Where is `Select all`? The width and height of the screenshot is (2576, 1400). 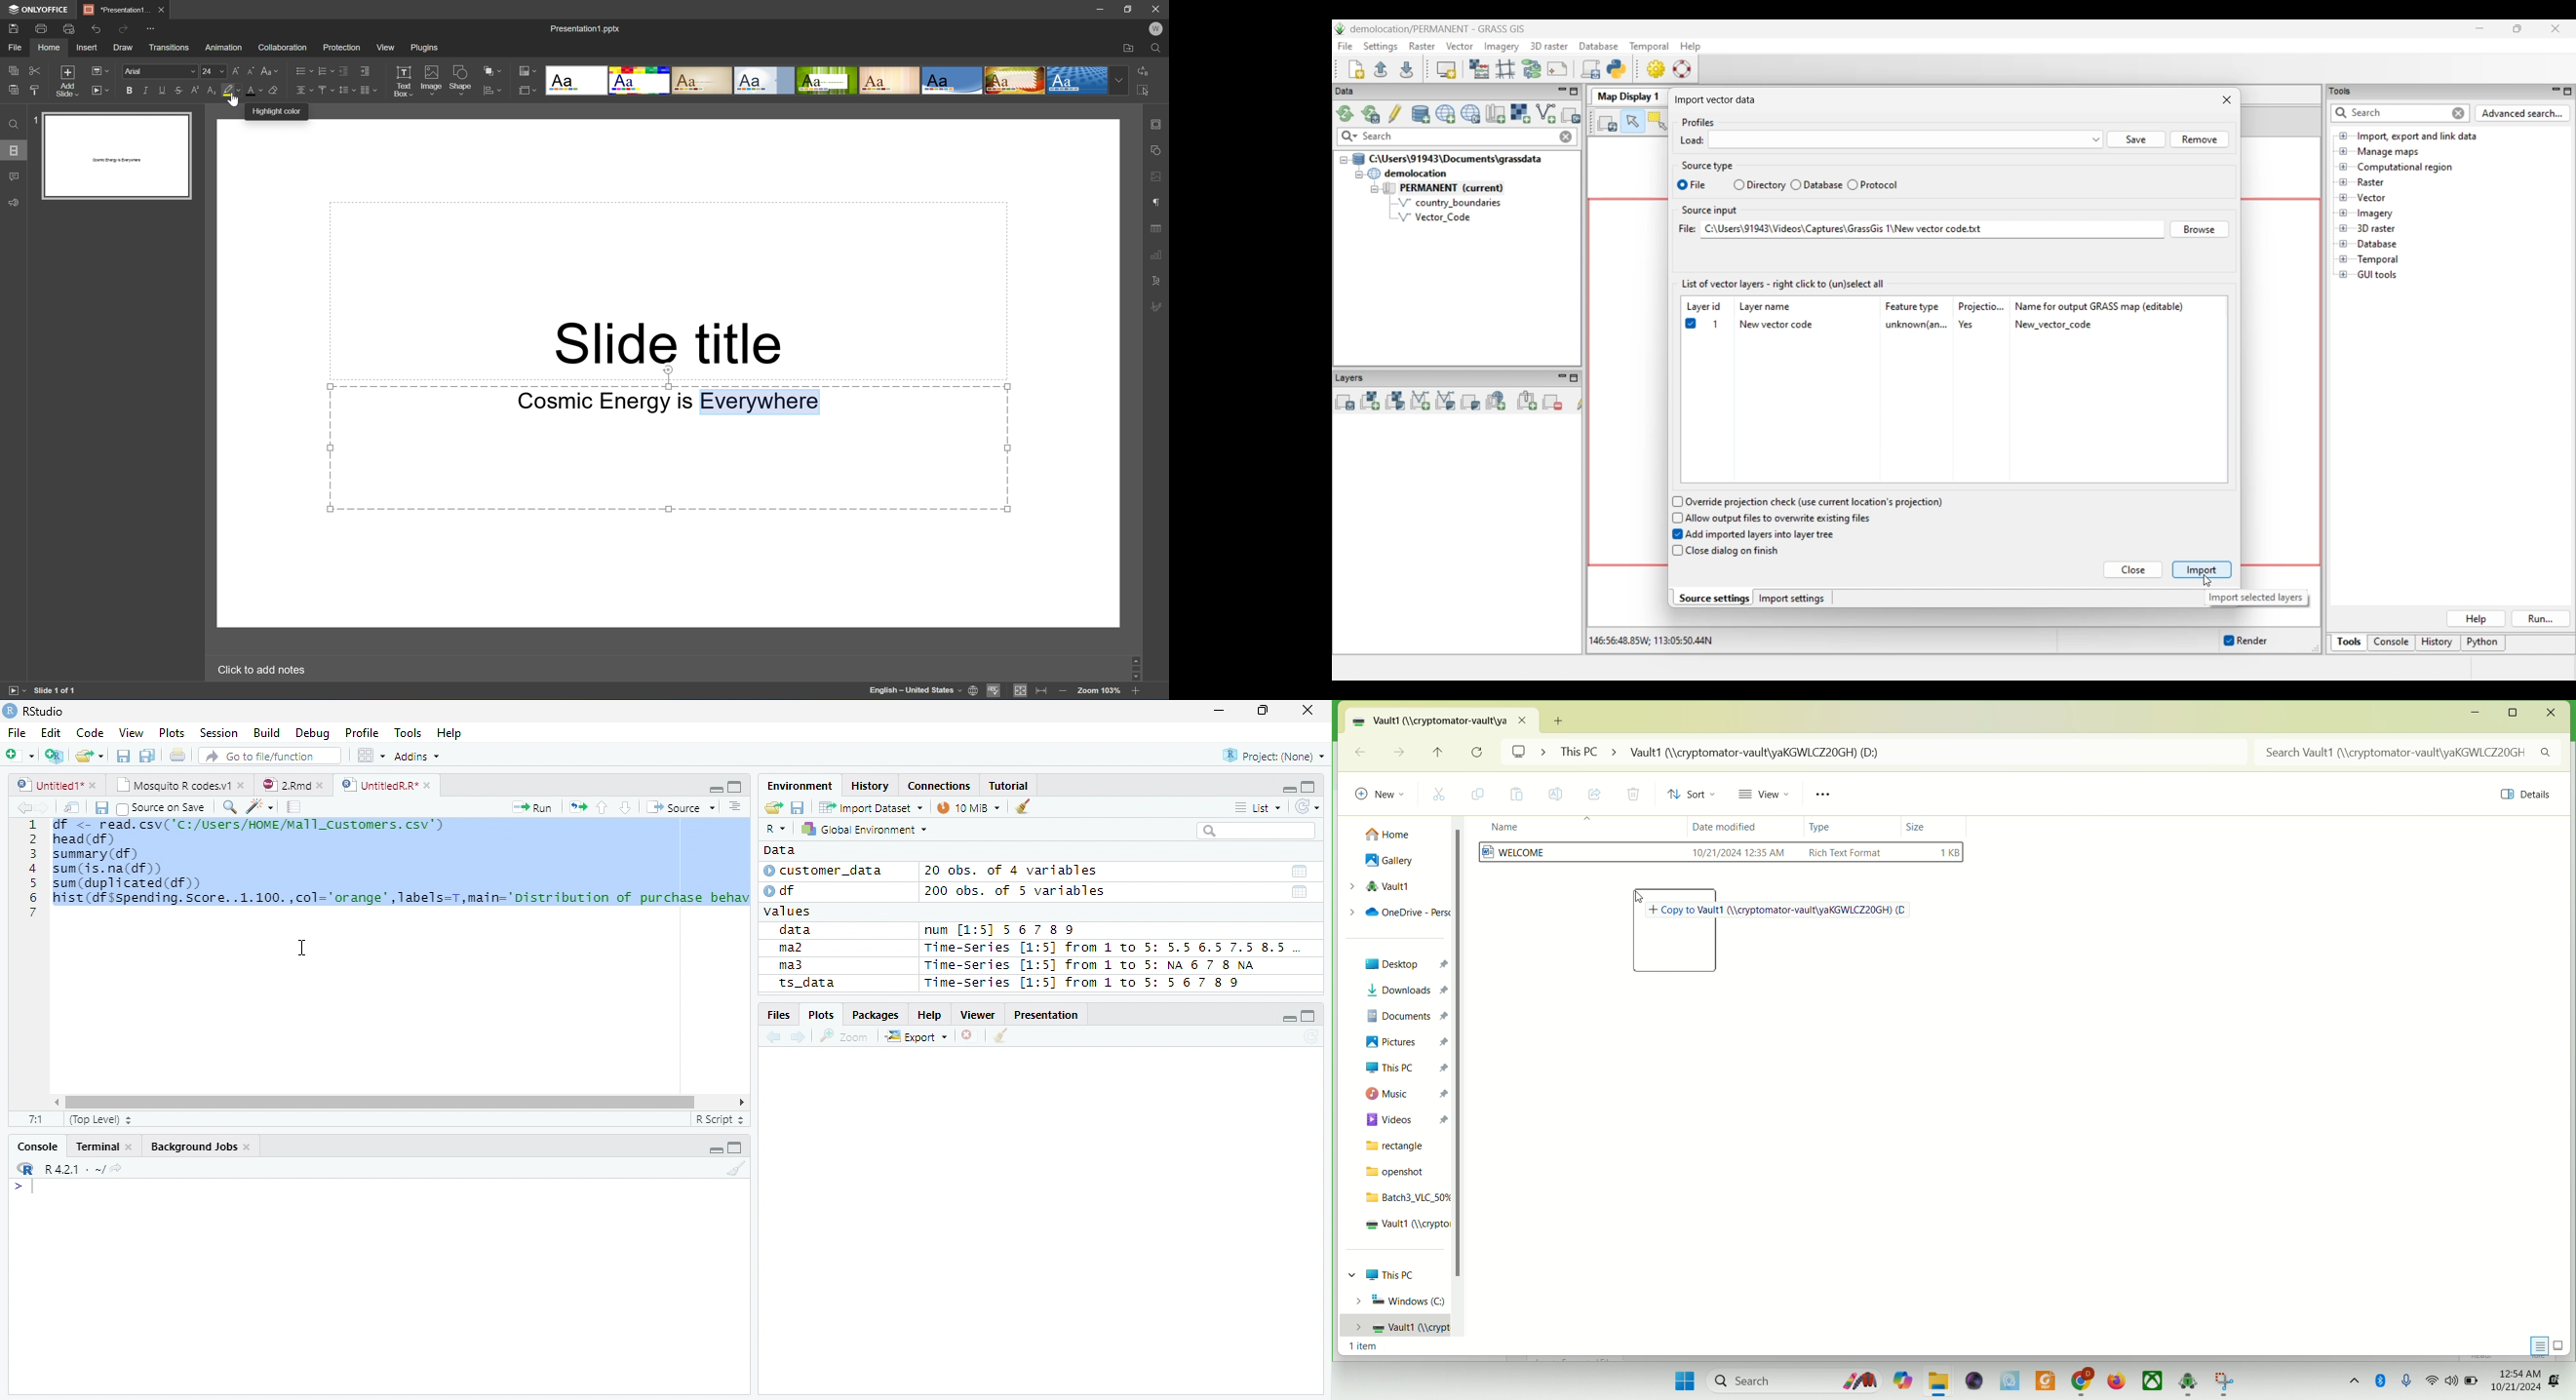
Select all is located at coordinates (1144, 89).